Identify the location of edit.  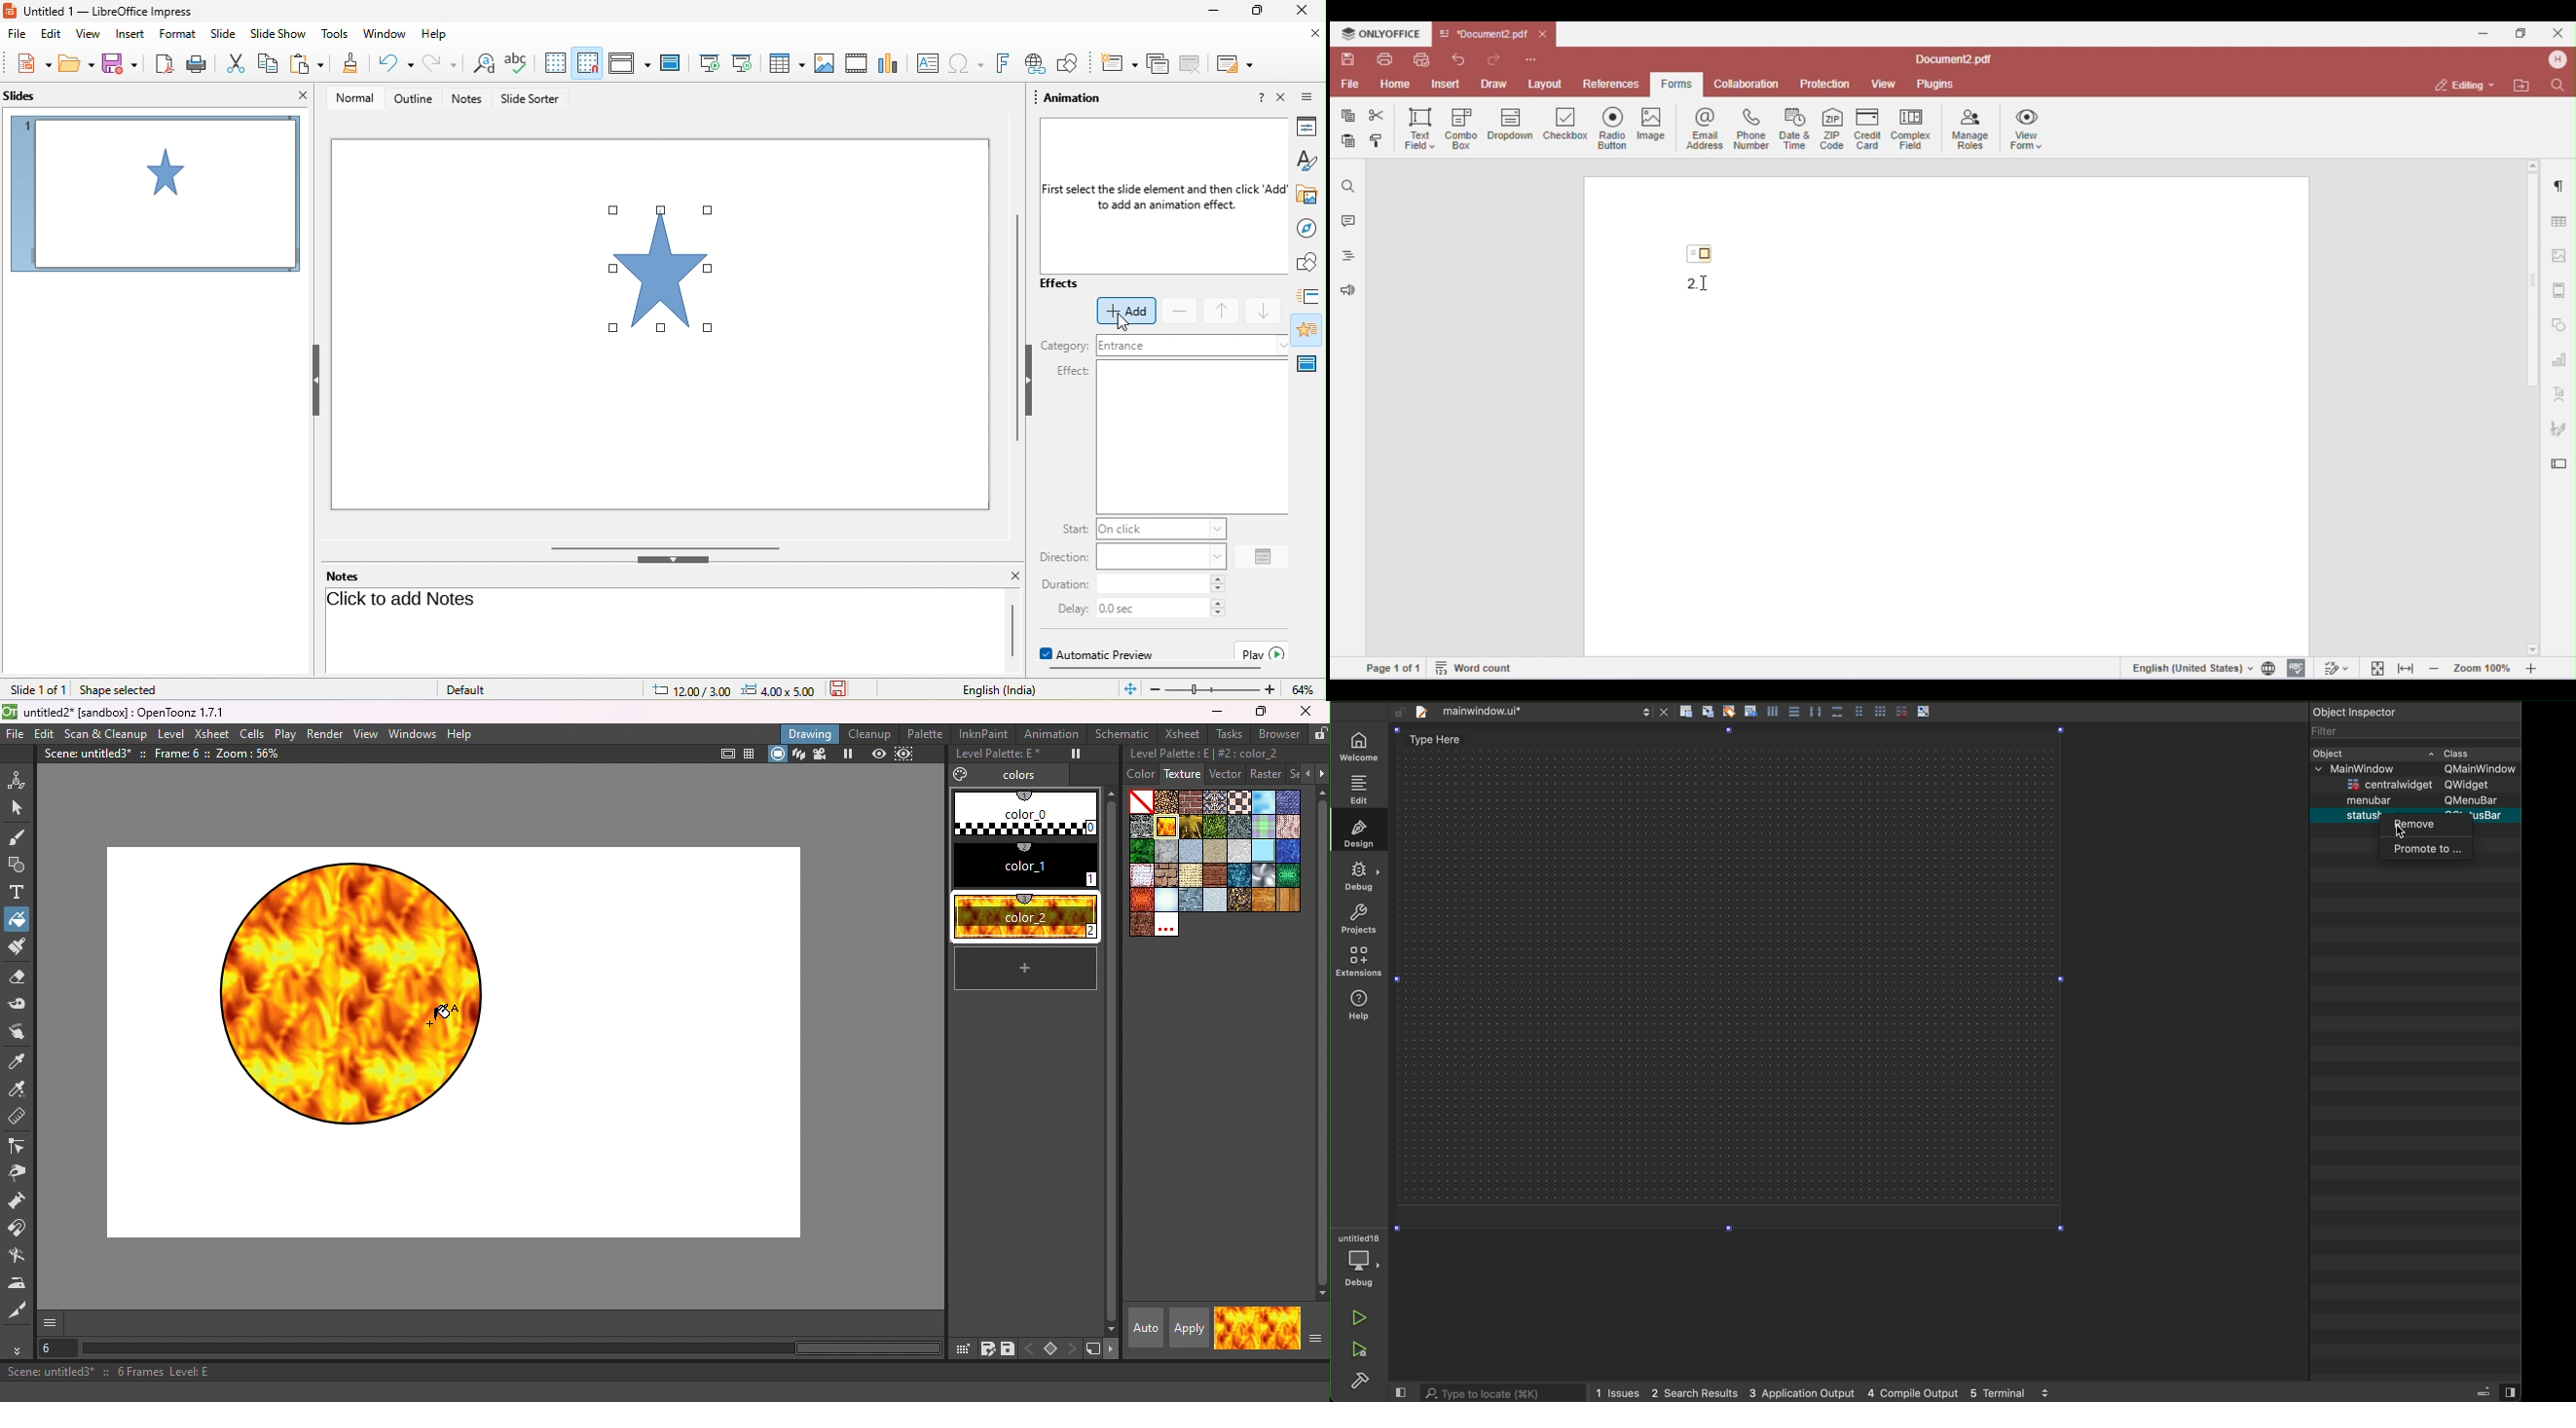
(50, 35).